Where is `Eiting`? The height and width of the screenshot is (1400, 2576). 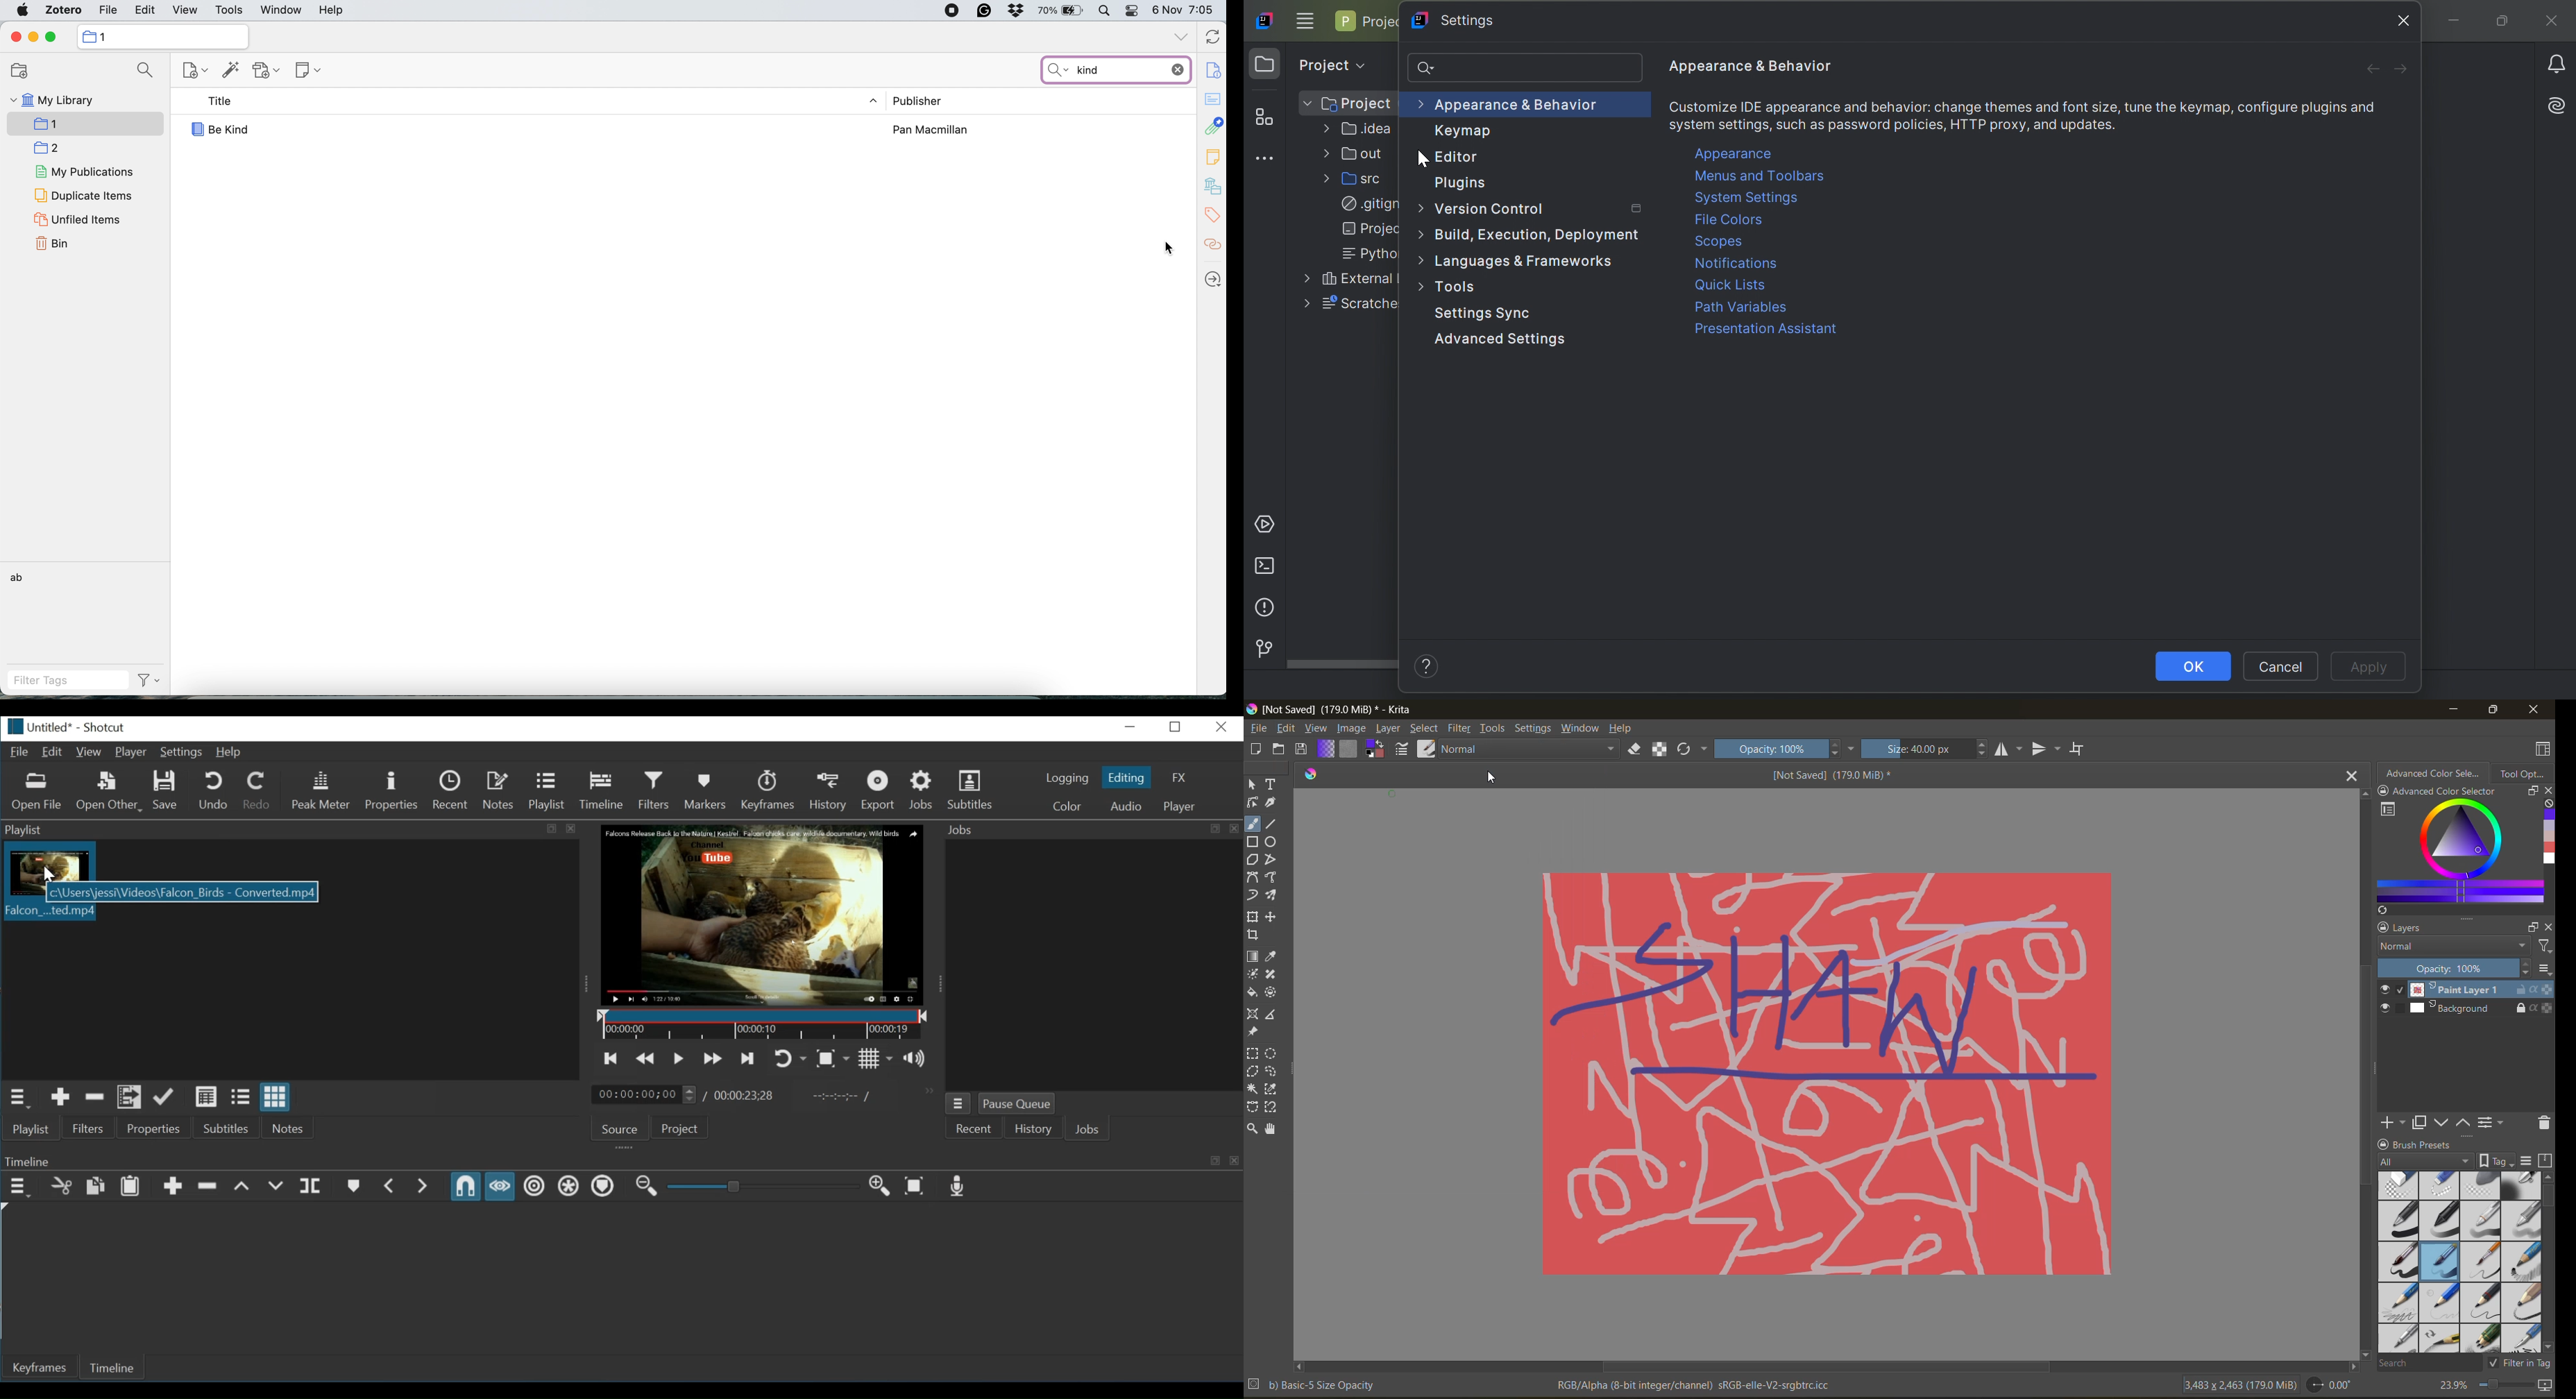
Eiting is located at coordinates (1125, 777).